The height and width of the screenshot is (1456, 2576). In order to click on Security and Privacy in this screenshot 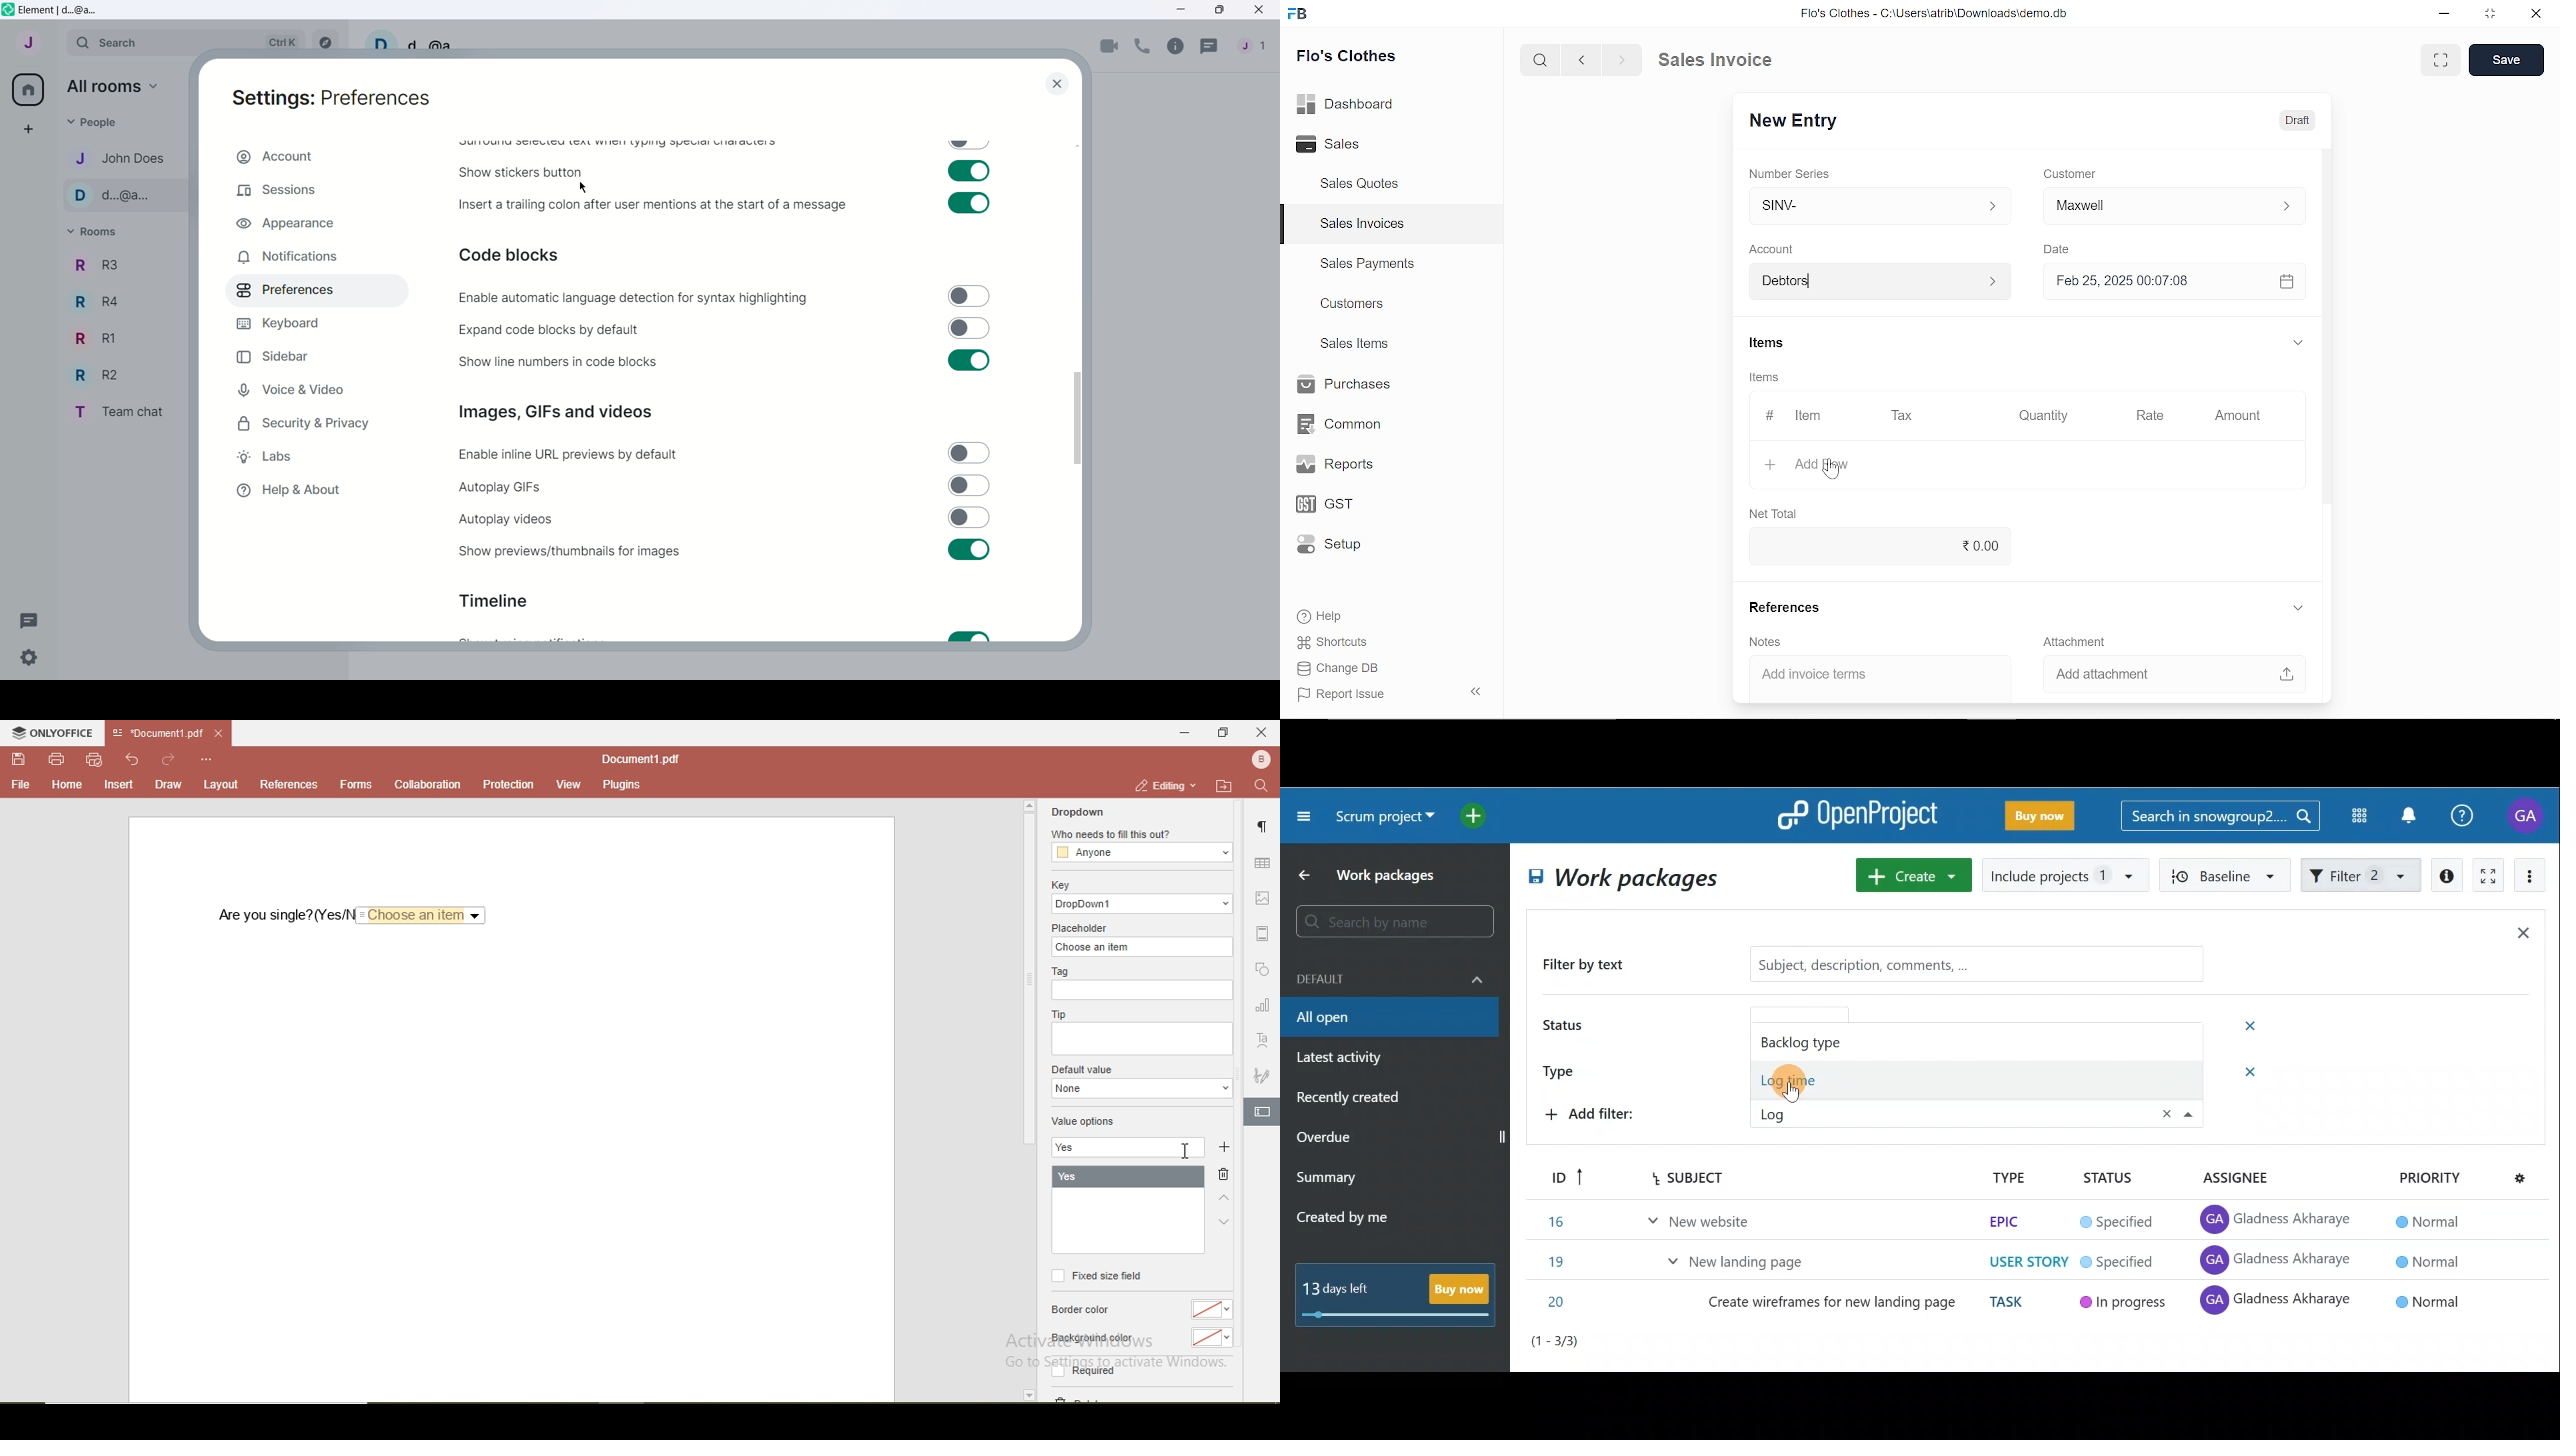, I will do `click(303, 423)`.